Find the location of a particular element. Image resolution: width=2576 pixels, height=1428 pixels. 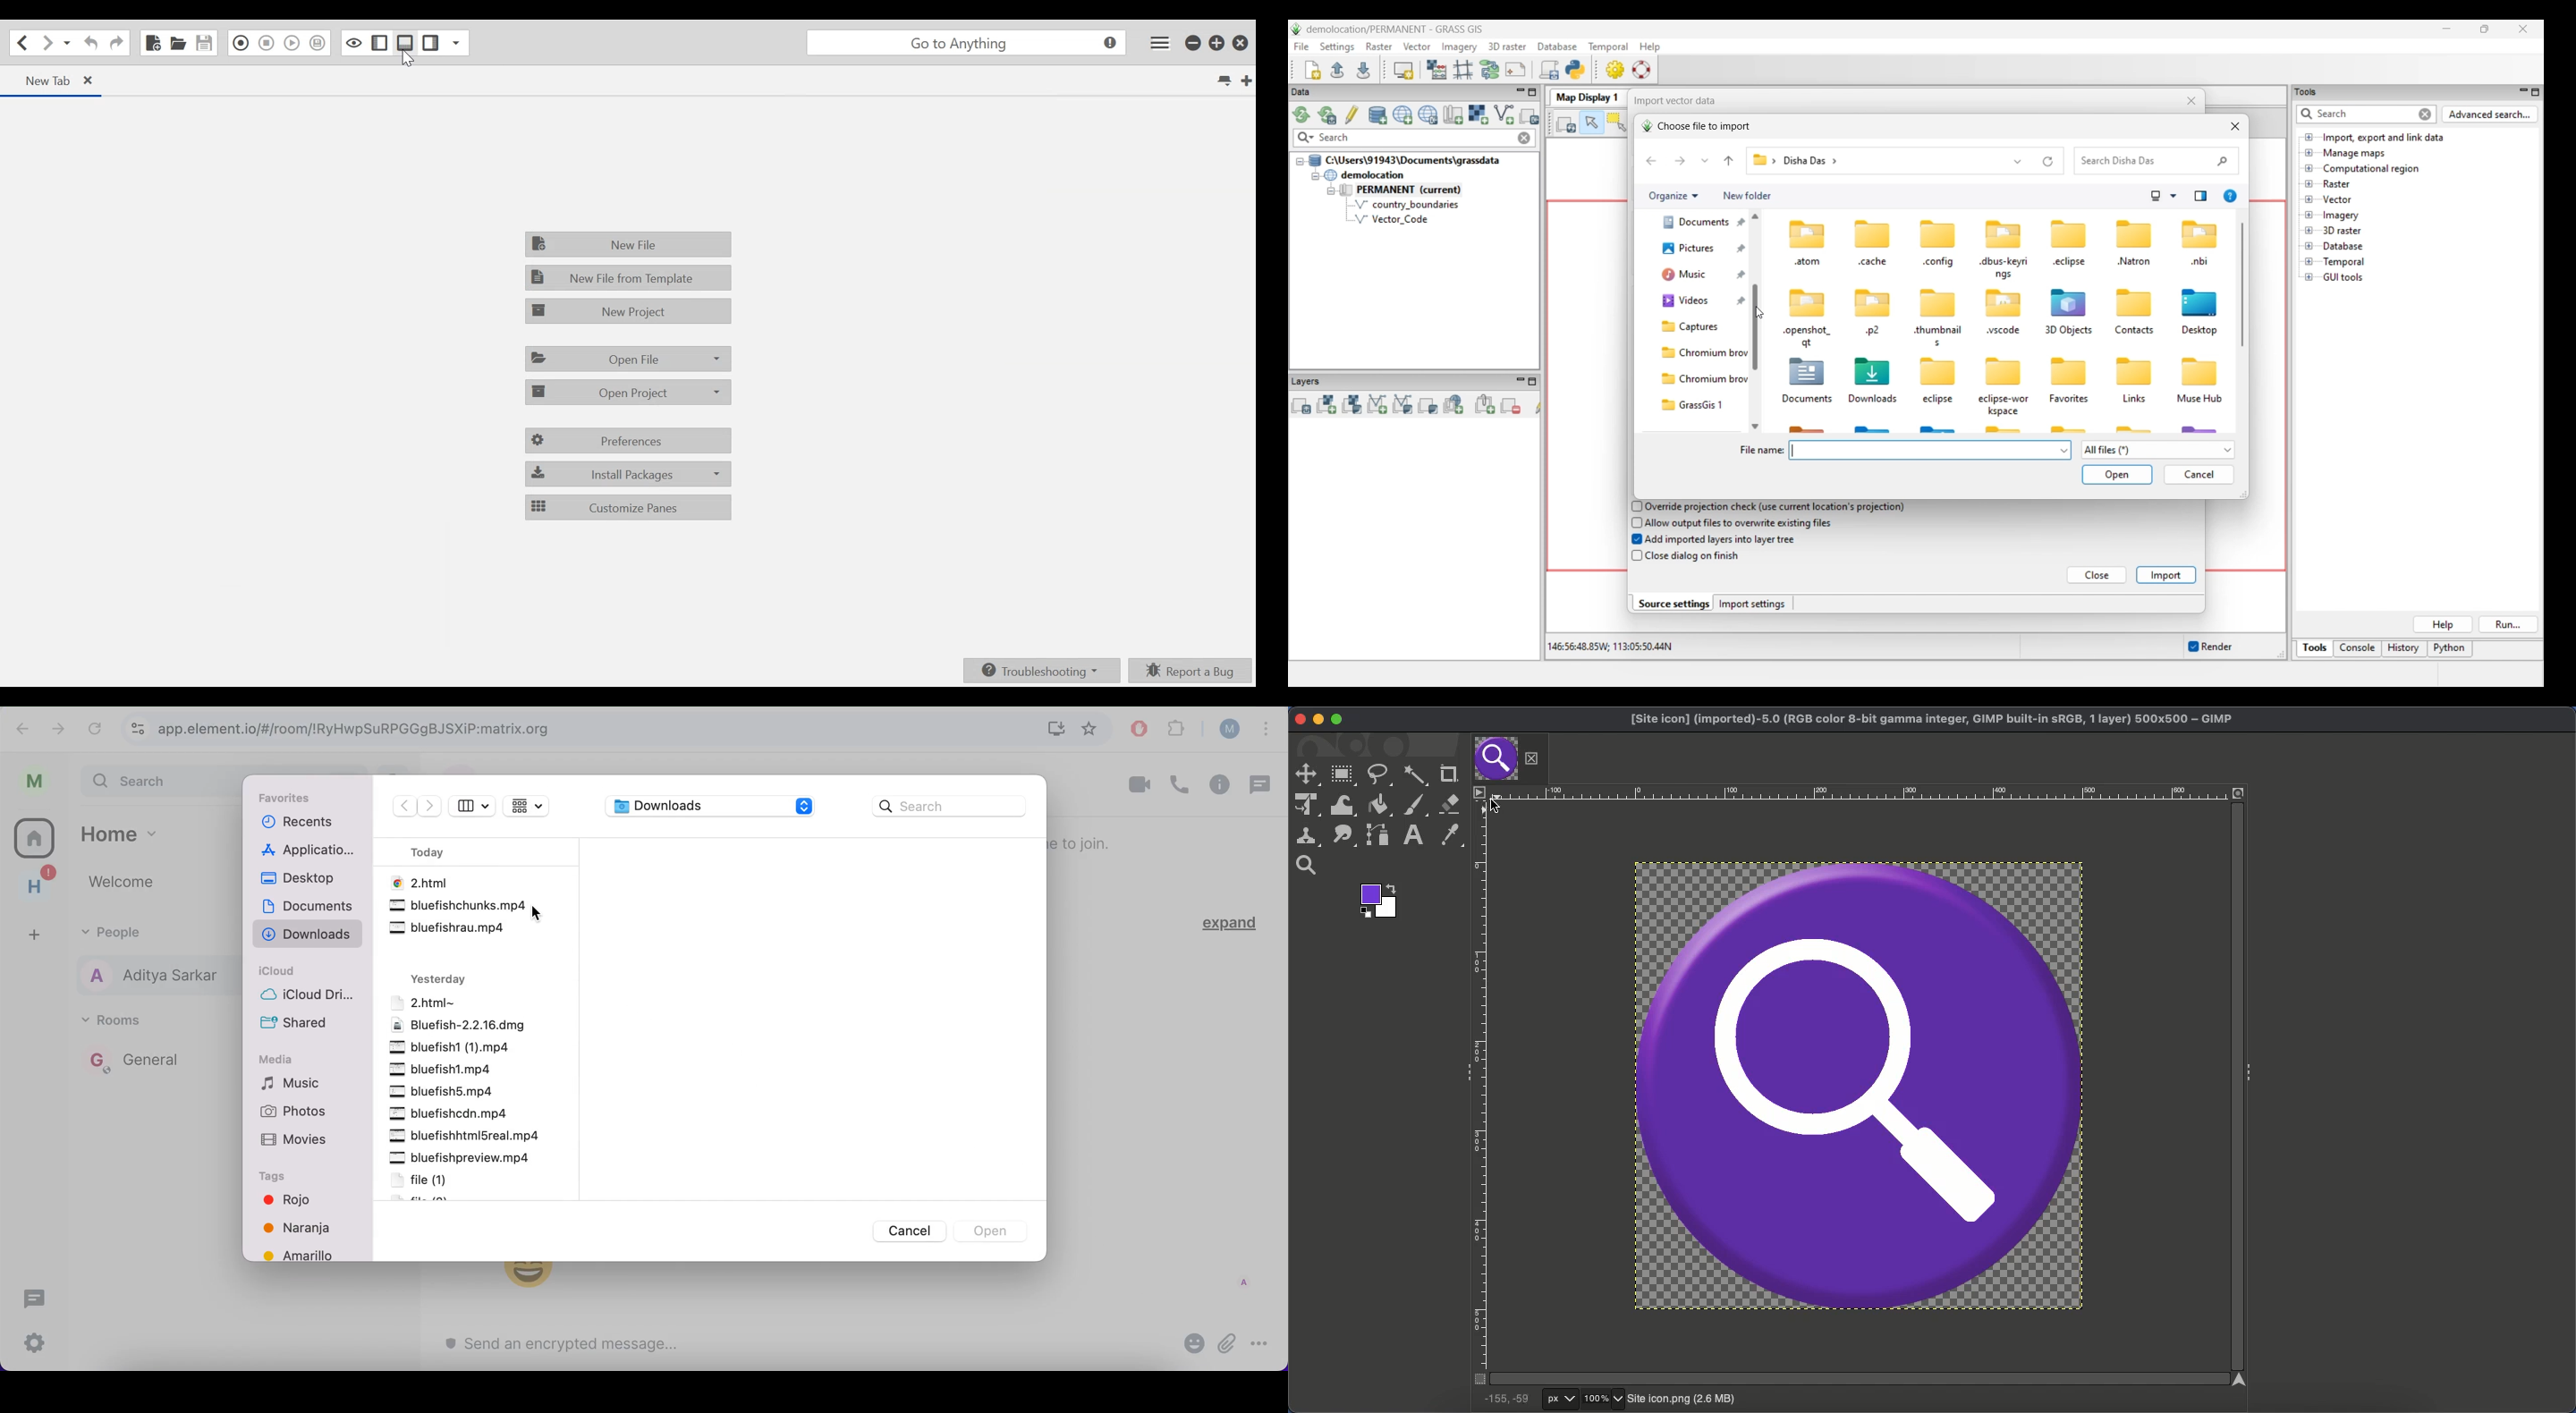

call is located at coordinates (1178, 784).